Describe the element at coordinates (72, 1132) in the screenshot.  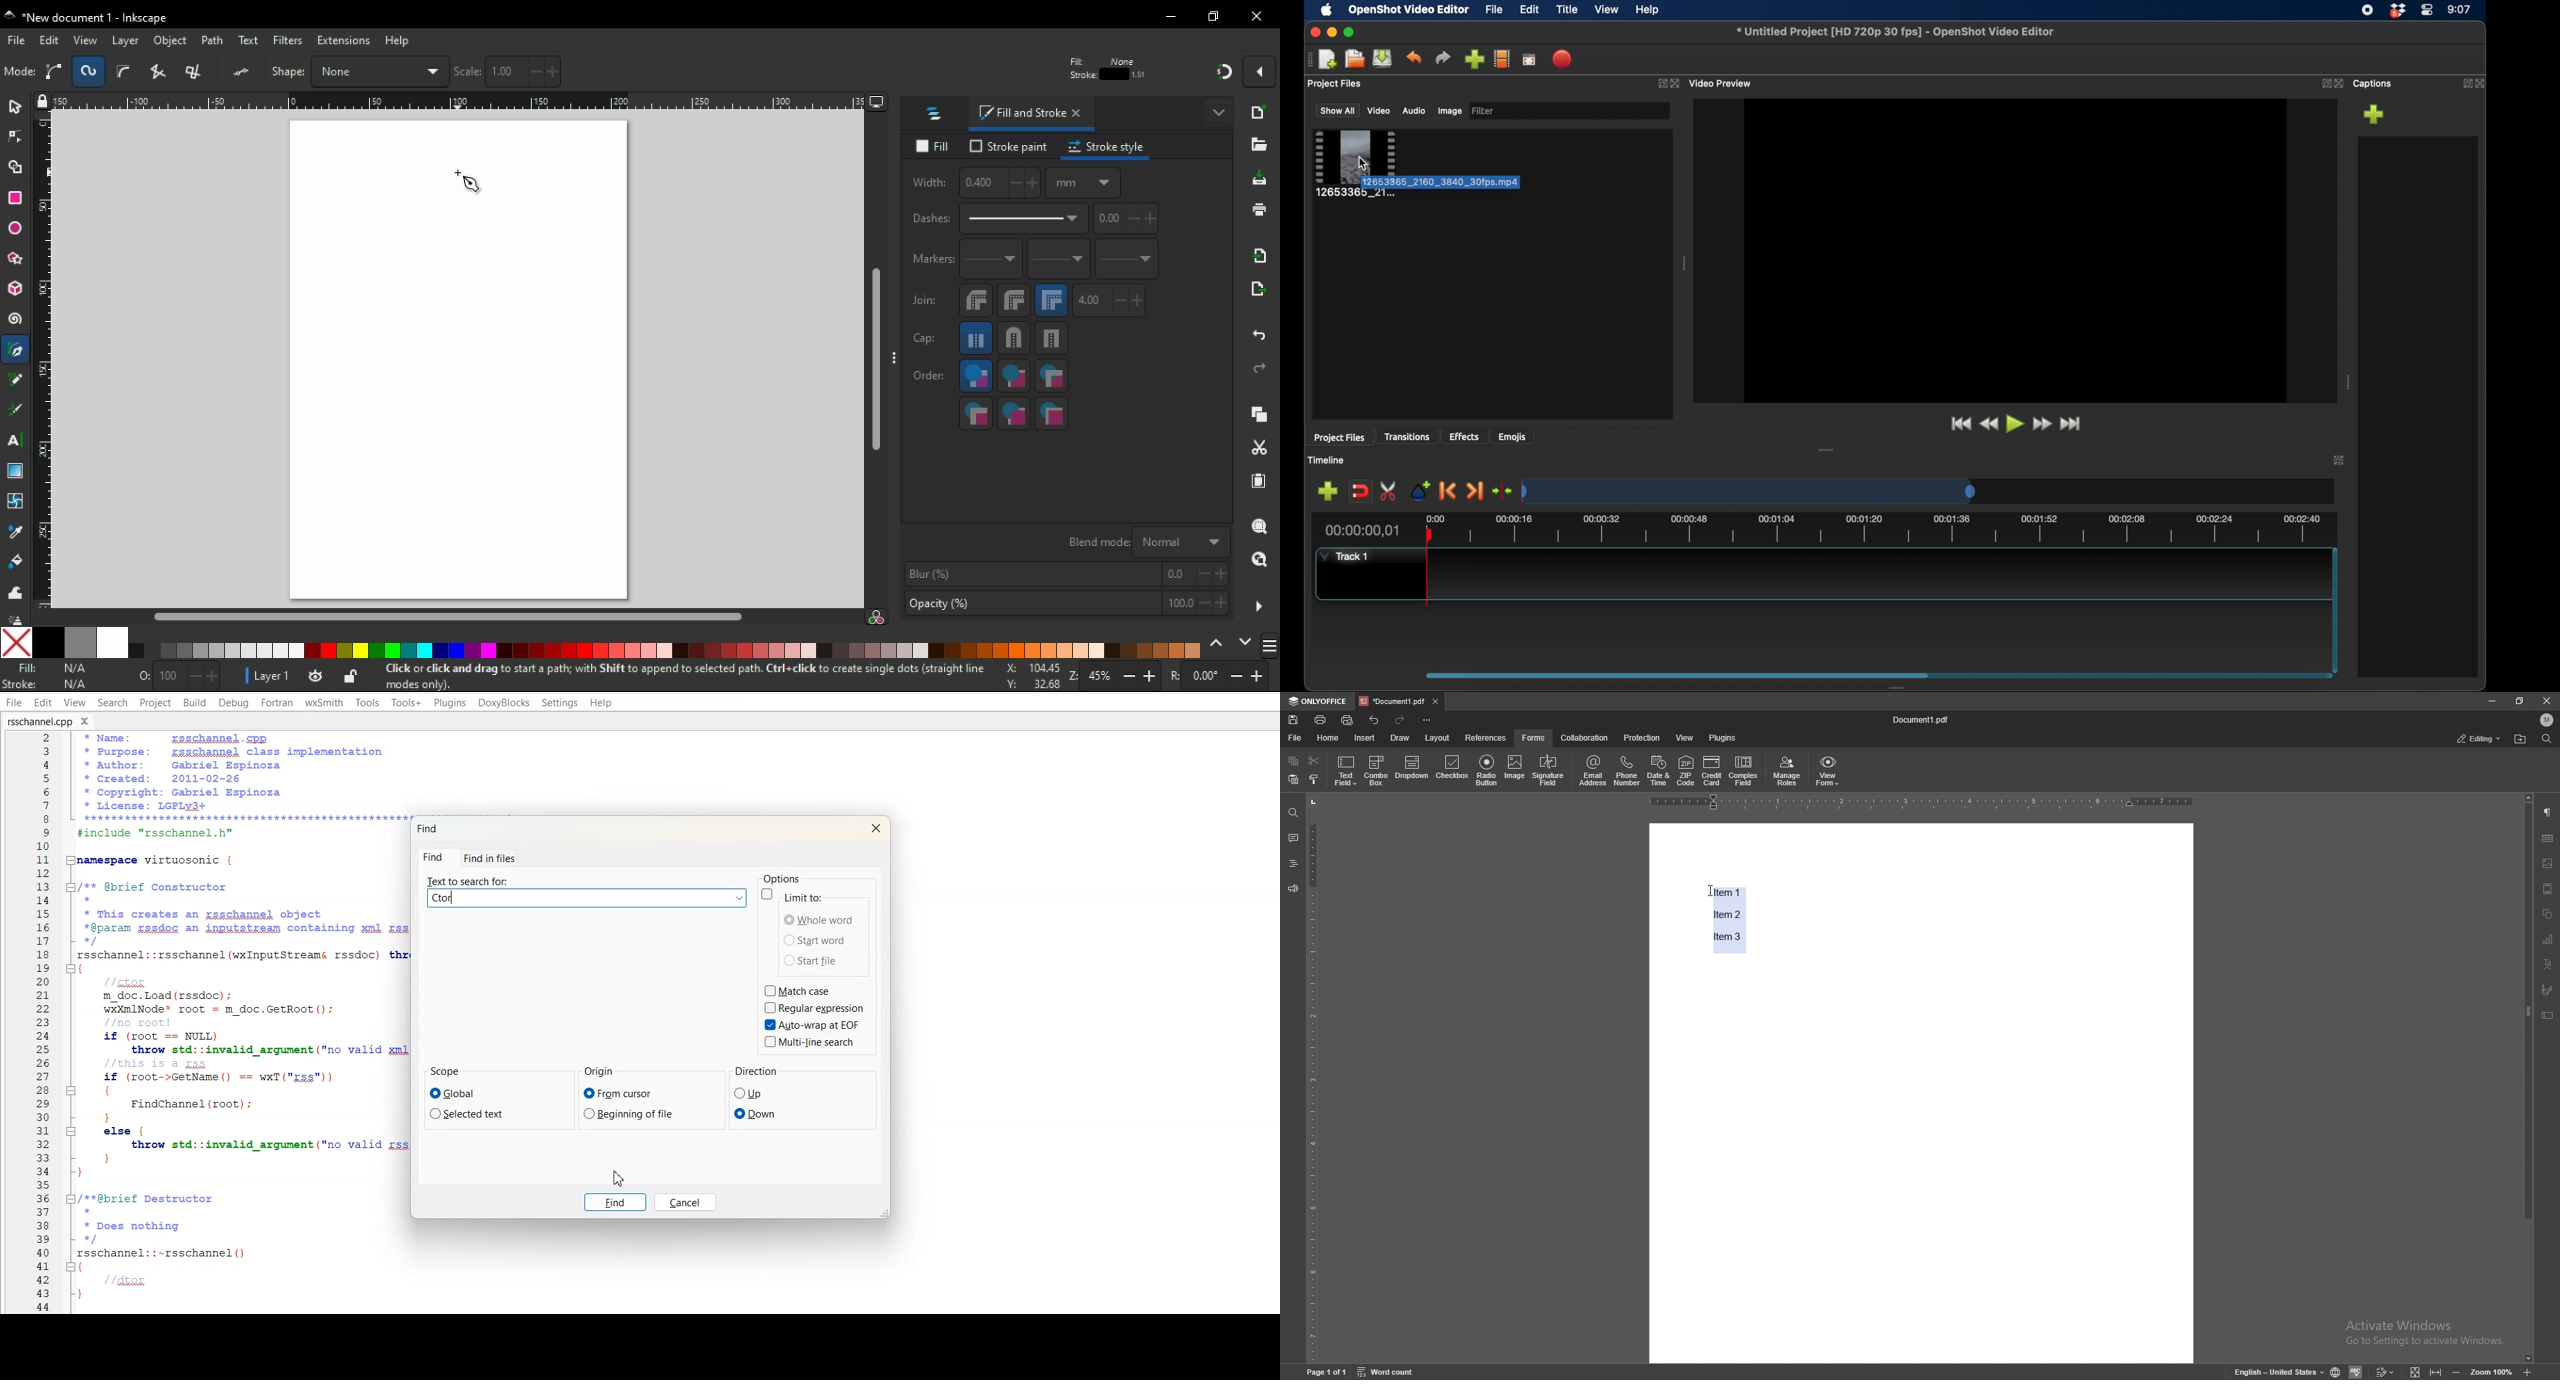
I see `Collapse` at that location.